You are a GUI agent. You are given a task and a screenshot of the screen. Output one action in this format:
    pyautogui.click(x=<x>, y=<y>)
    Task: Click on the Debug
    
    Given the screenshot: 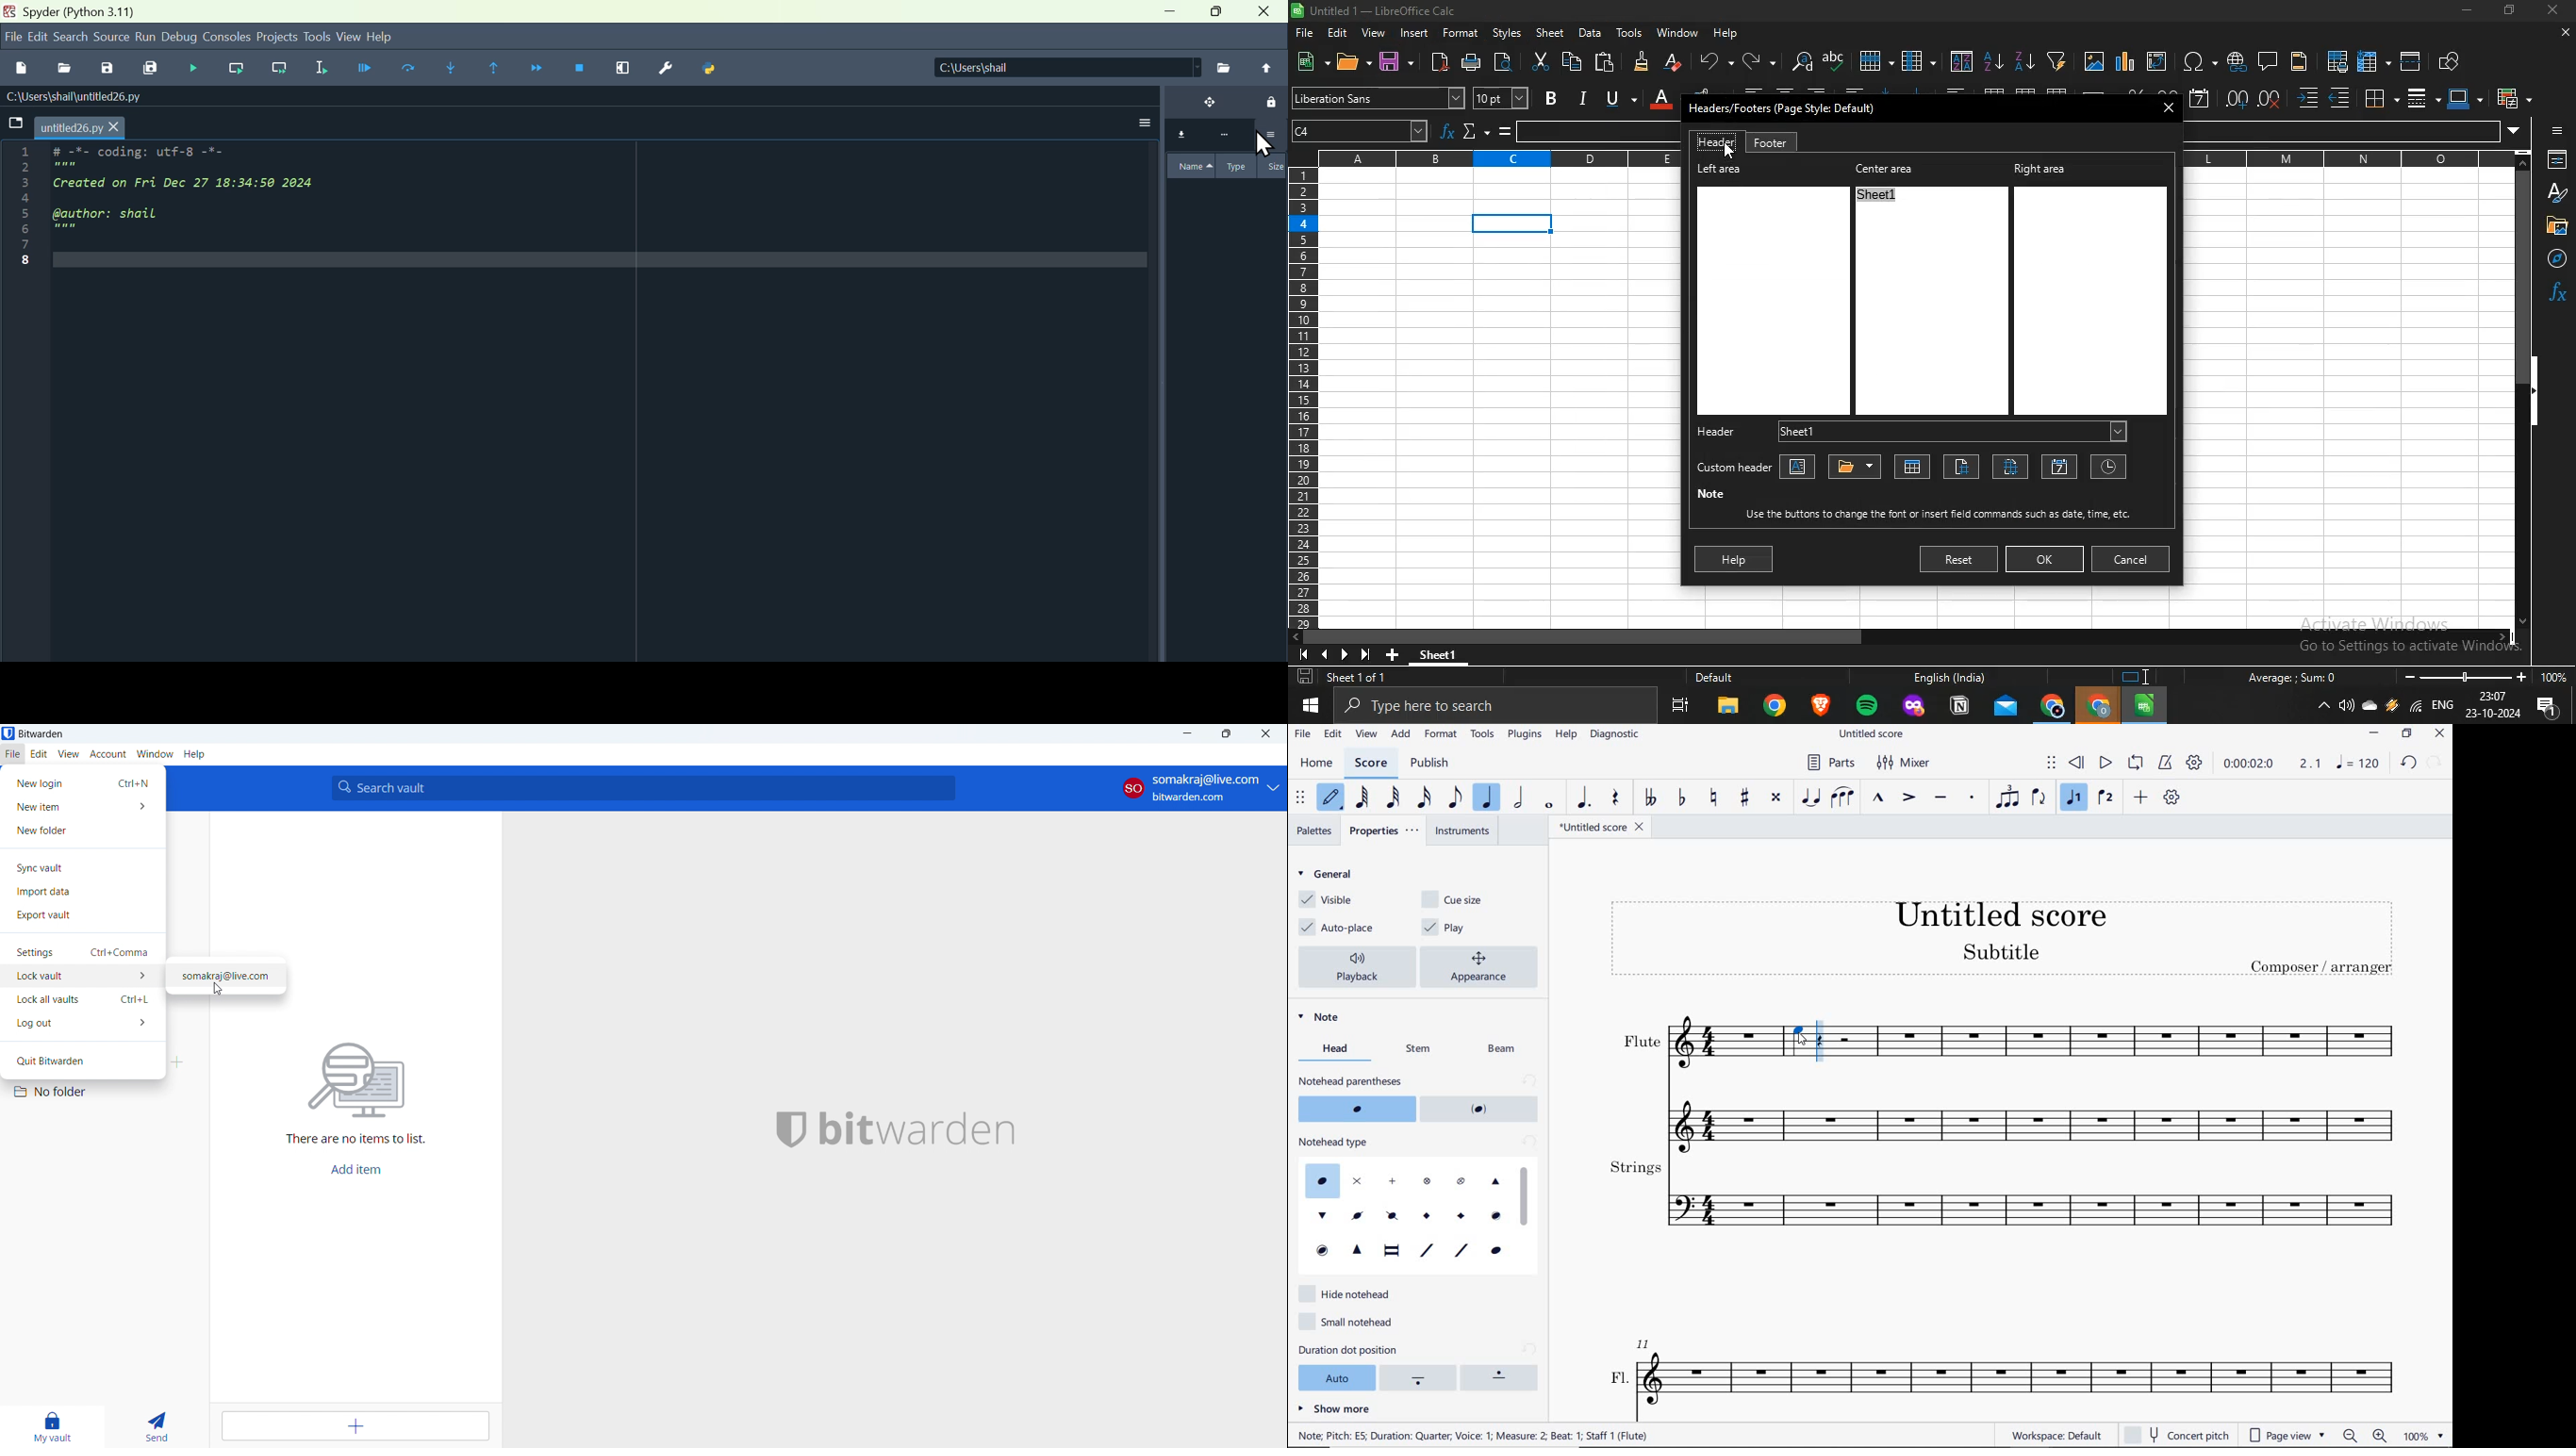 What is the action you would take?
    pyautogui.click(x=191, y=68)
    